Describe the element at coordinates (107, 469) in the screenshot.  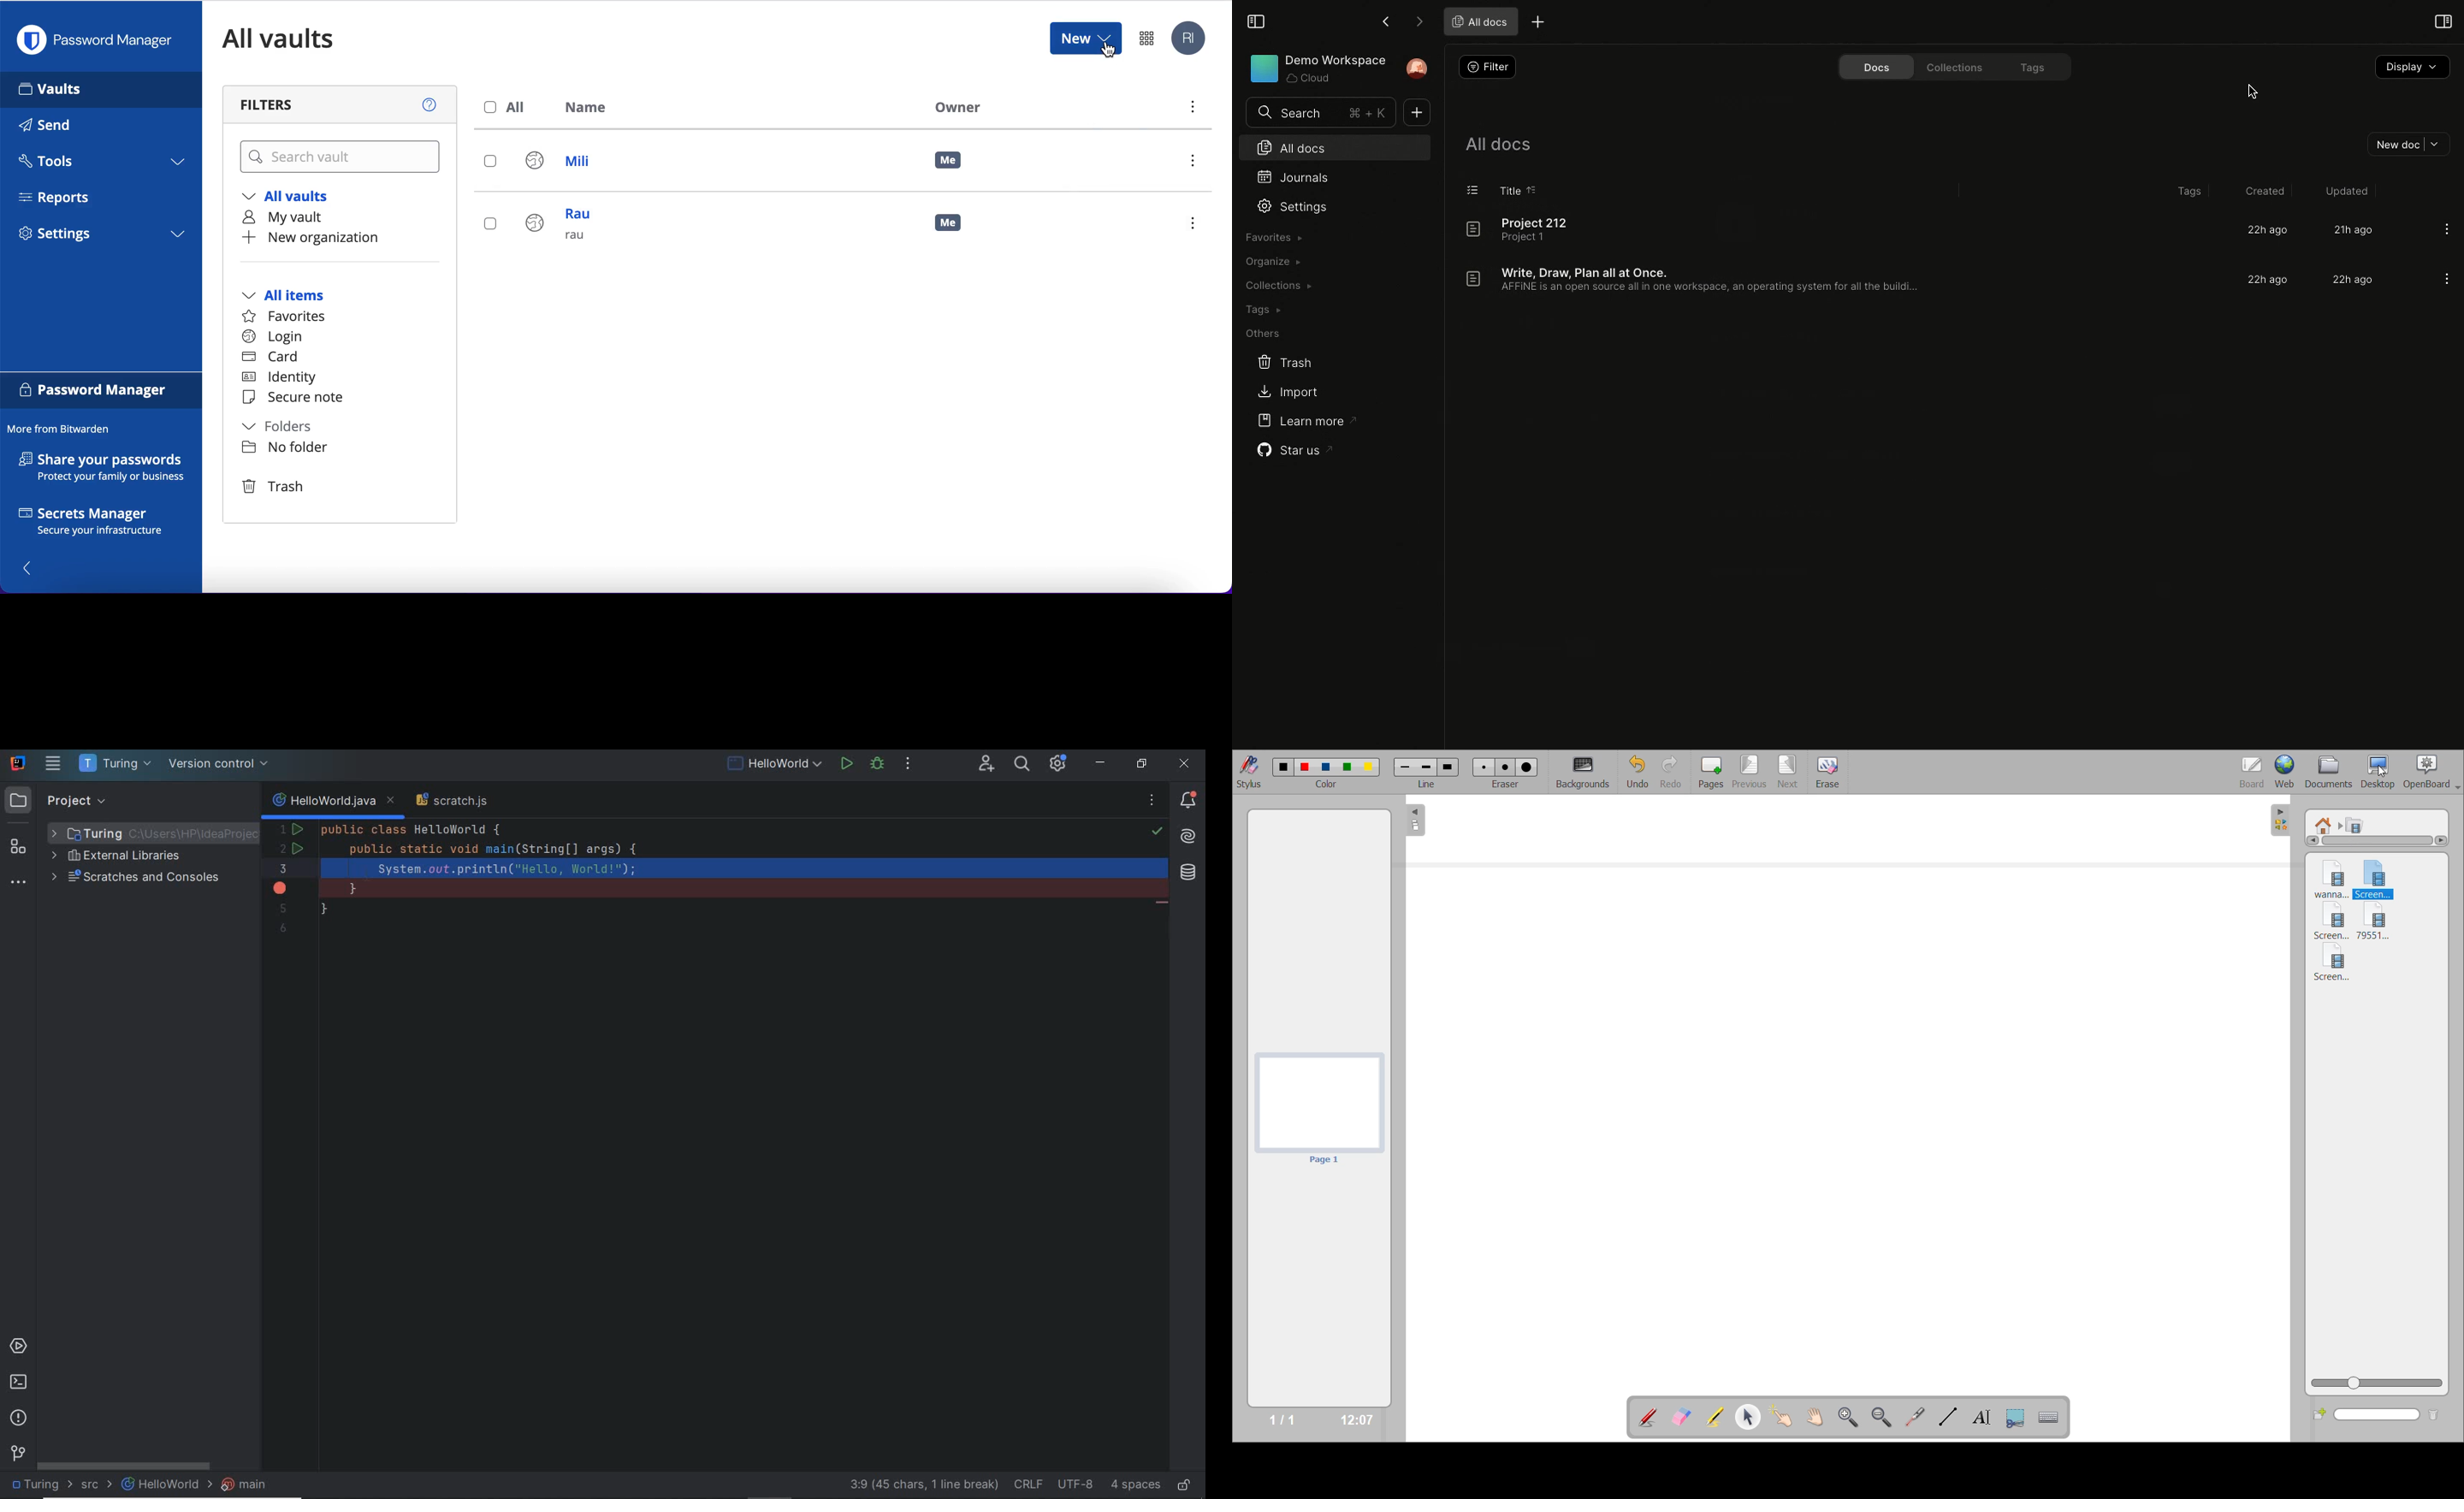
I see `share your passwords protect your family or business` at that location.